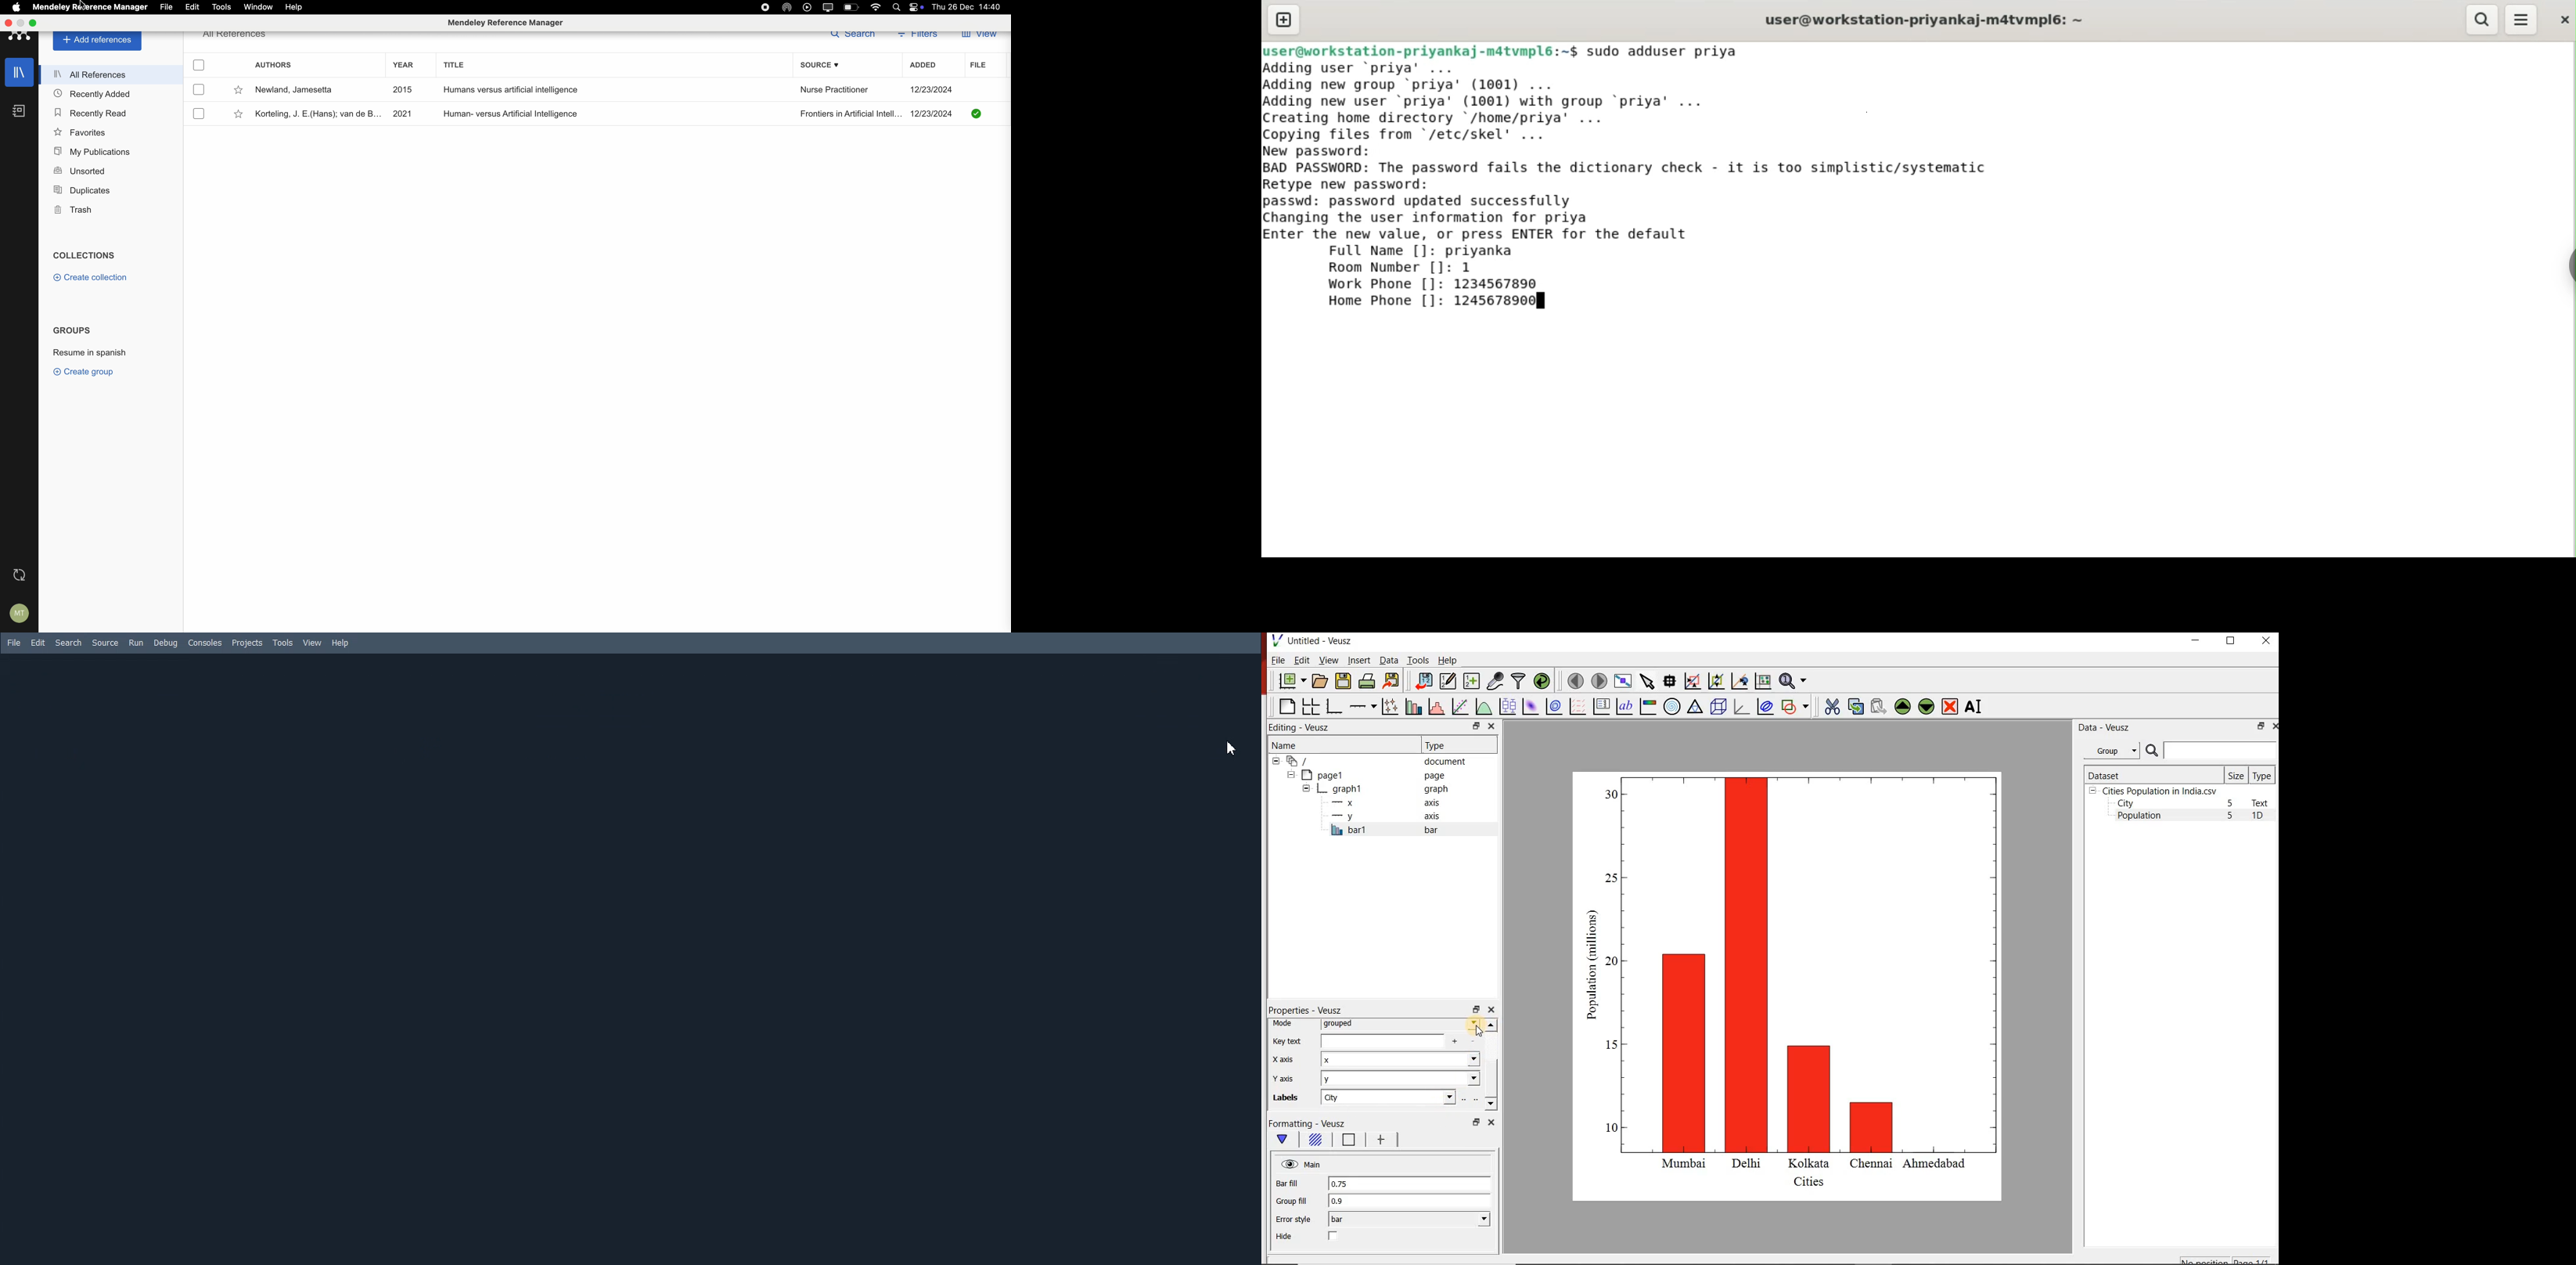 This screenshot has height=1288, width=2576. Describe the element at coordinates (1286, 1237) in the screenshot. I see `Hide` at that location.